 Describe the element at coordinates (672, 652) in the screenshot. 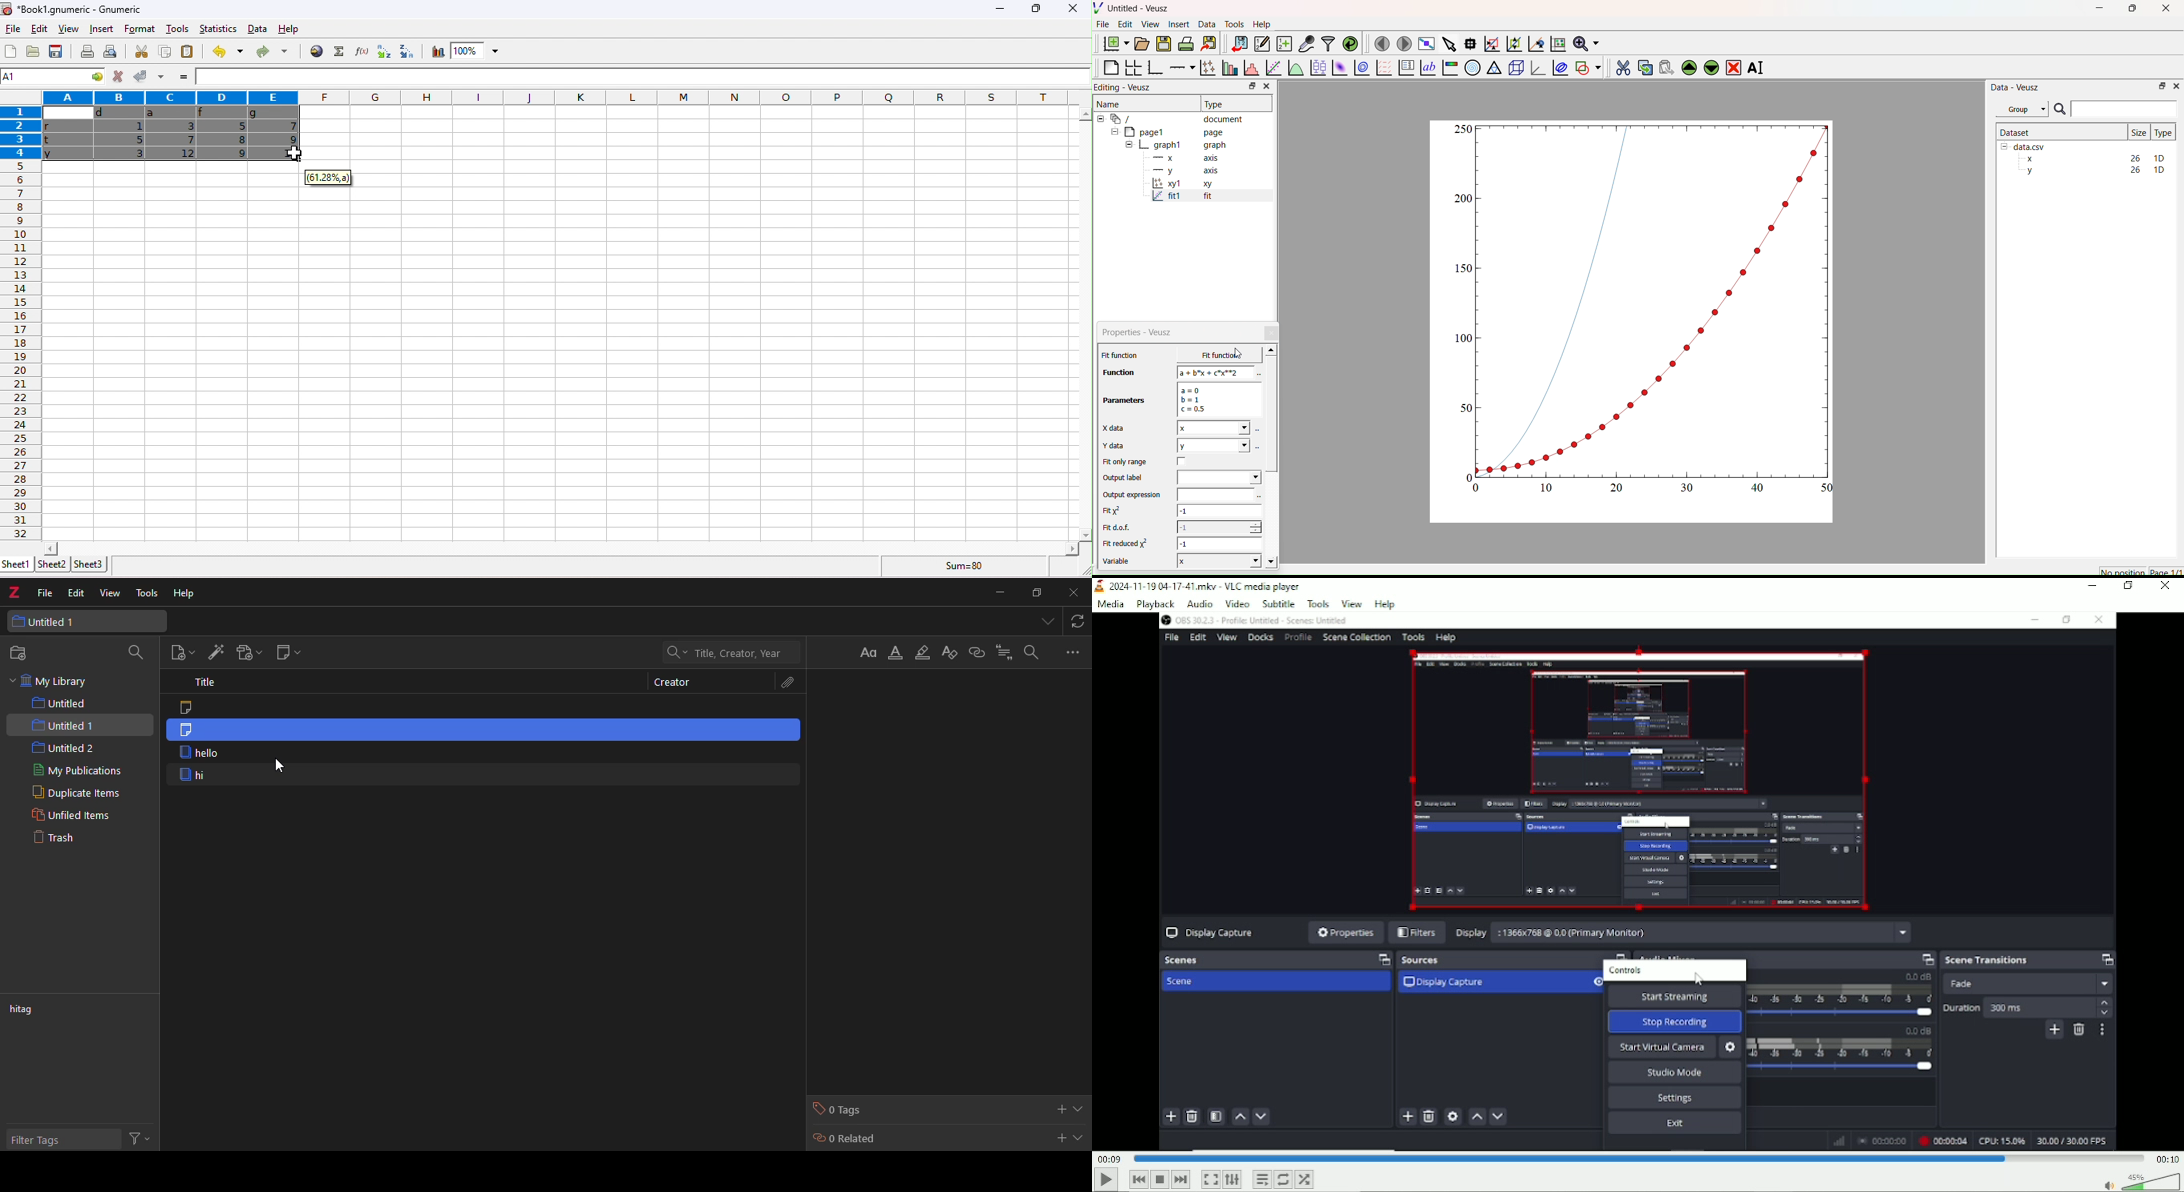

I see `drop down` at that location.